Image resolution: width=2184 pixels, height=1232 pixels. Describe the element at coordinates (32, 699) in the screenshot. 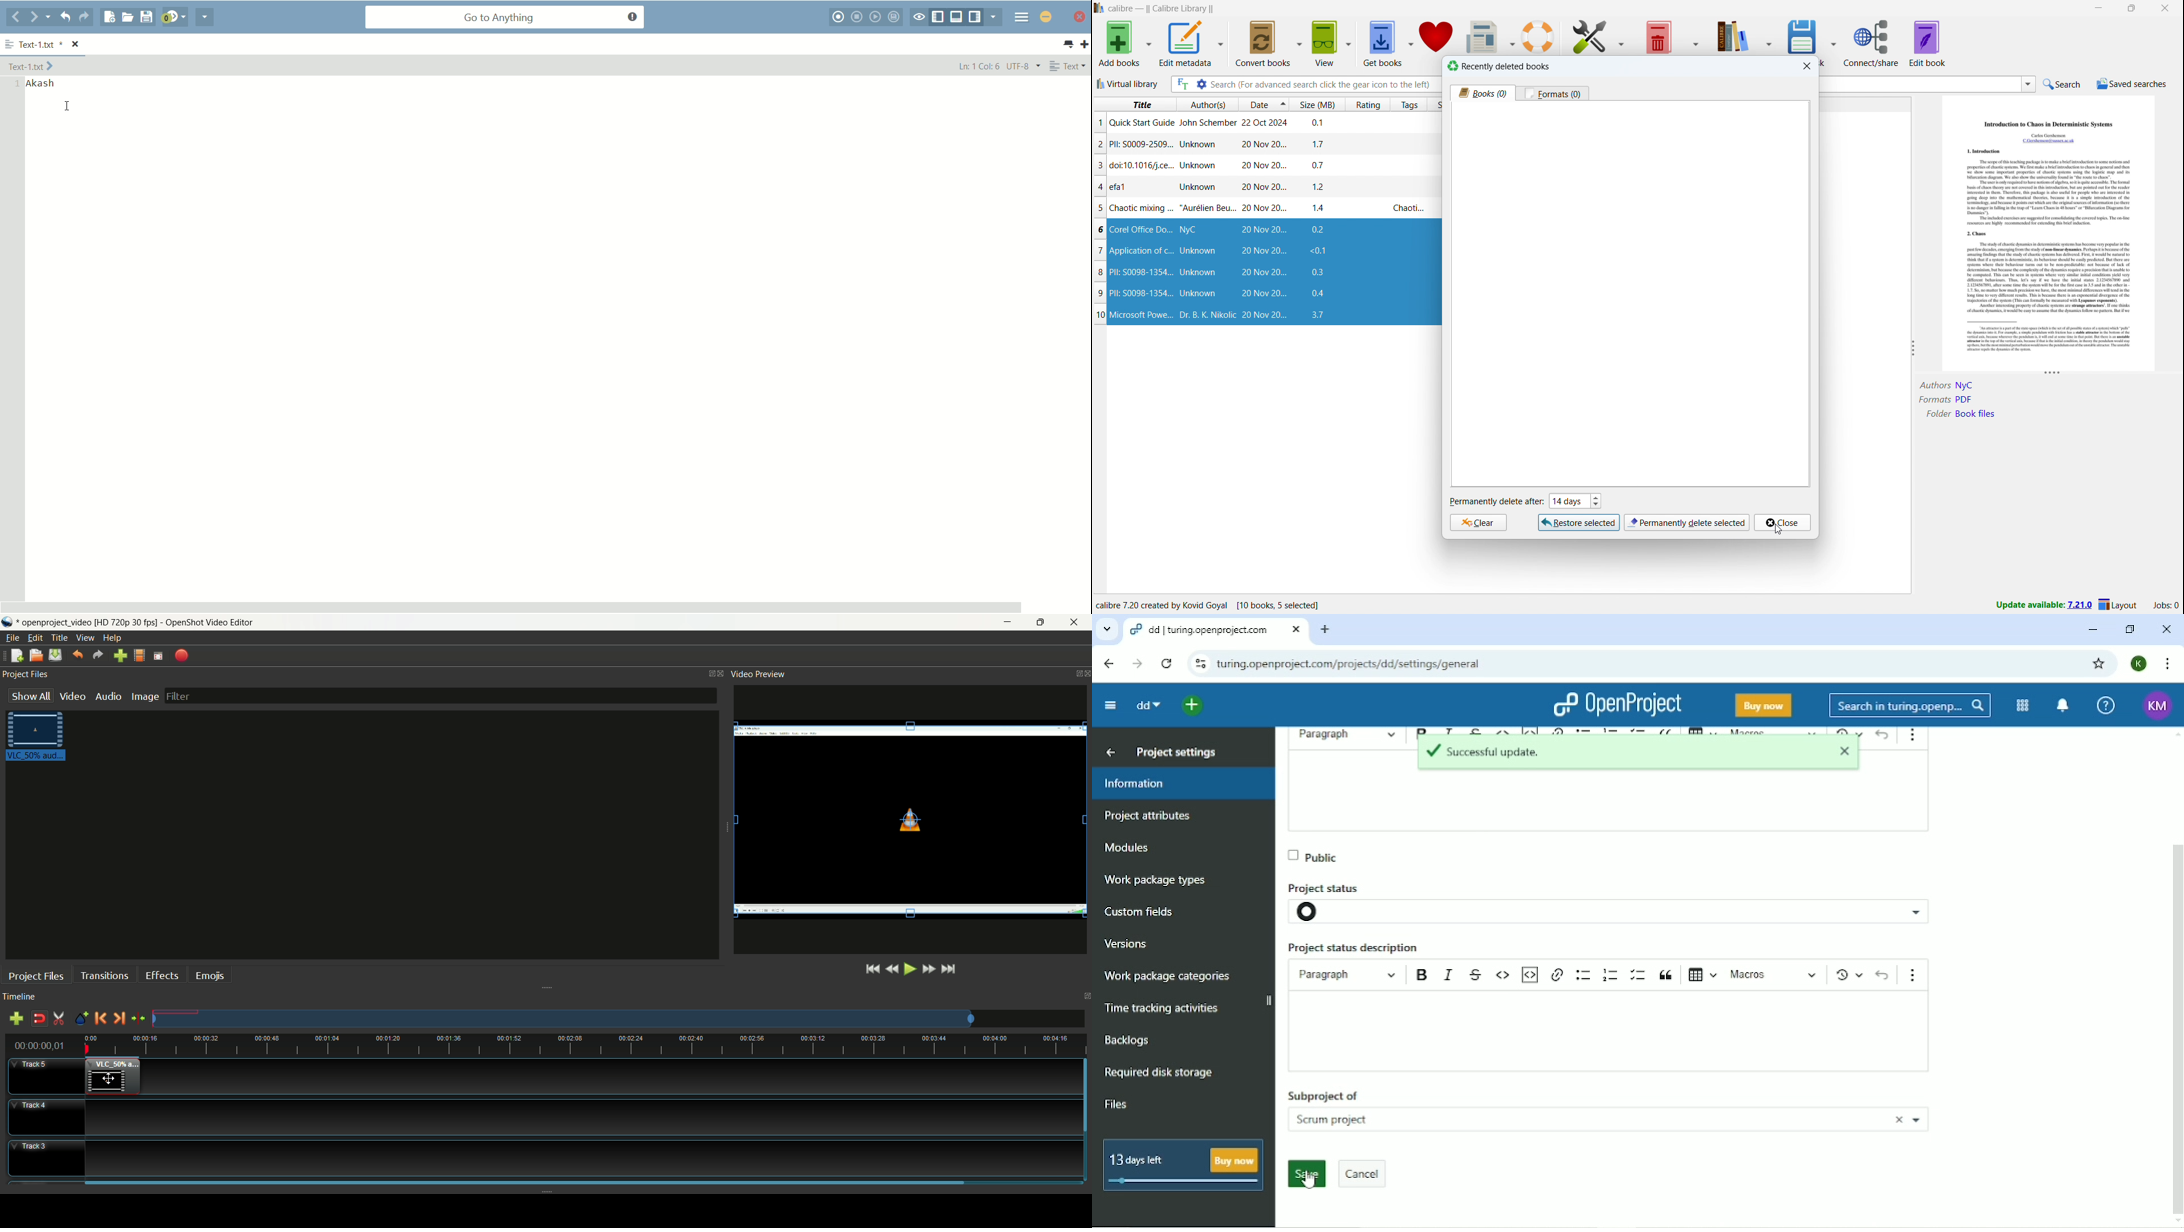

I see `show all` at that location.